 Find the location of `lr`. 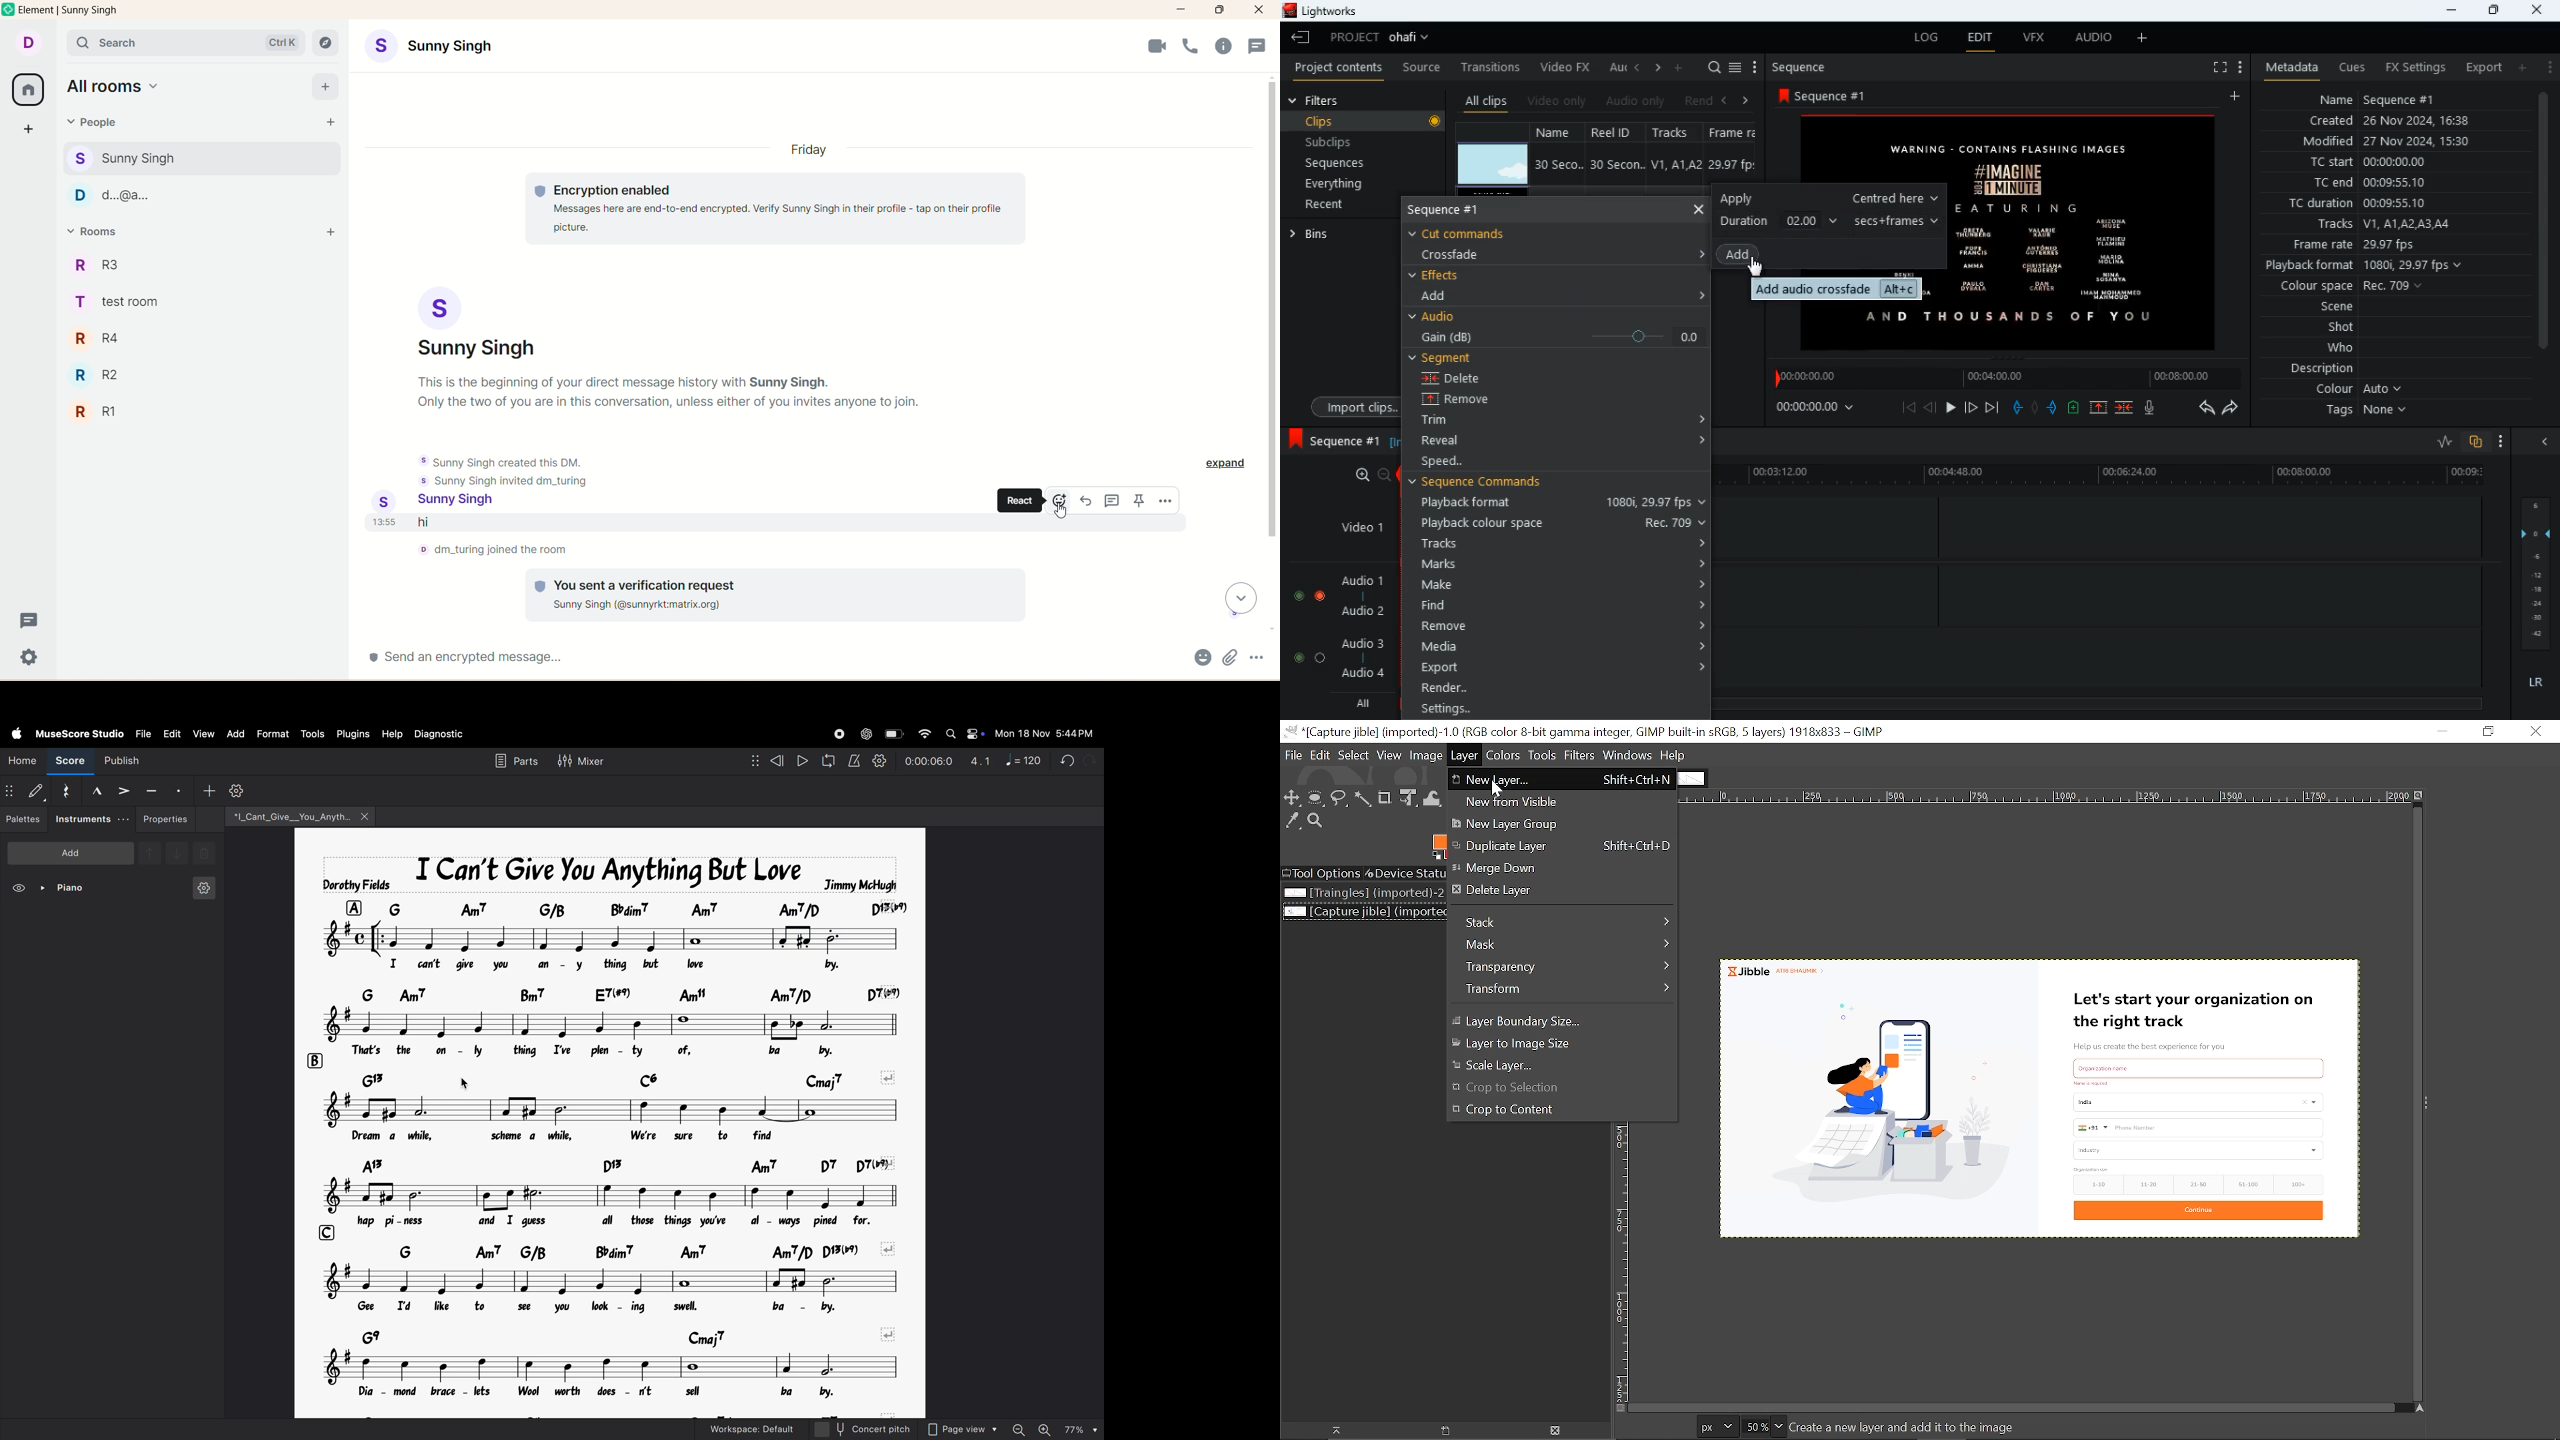

lr is located at coordinates (2538, 685).